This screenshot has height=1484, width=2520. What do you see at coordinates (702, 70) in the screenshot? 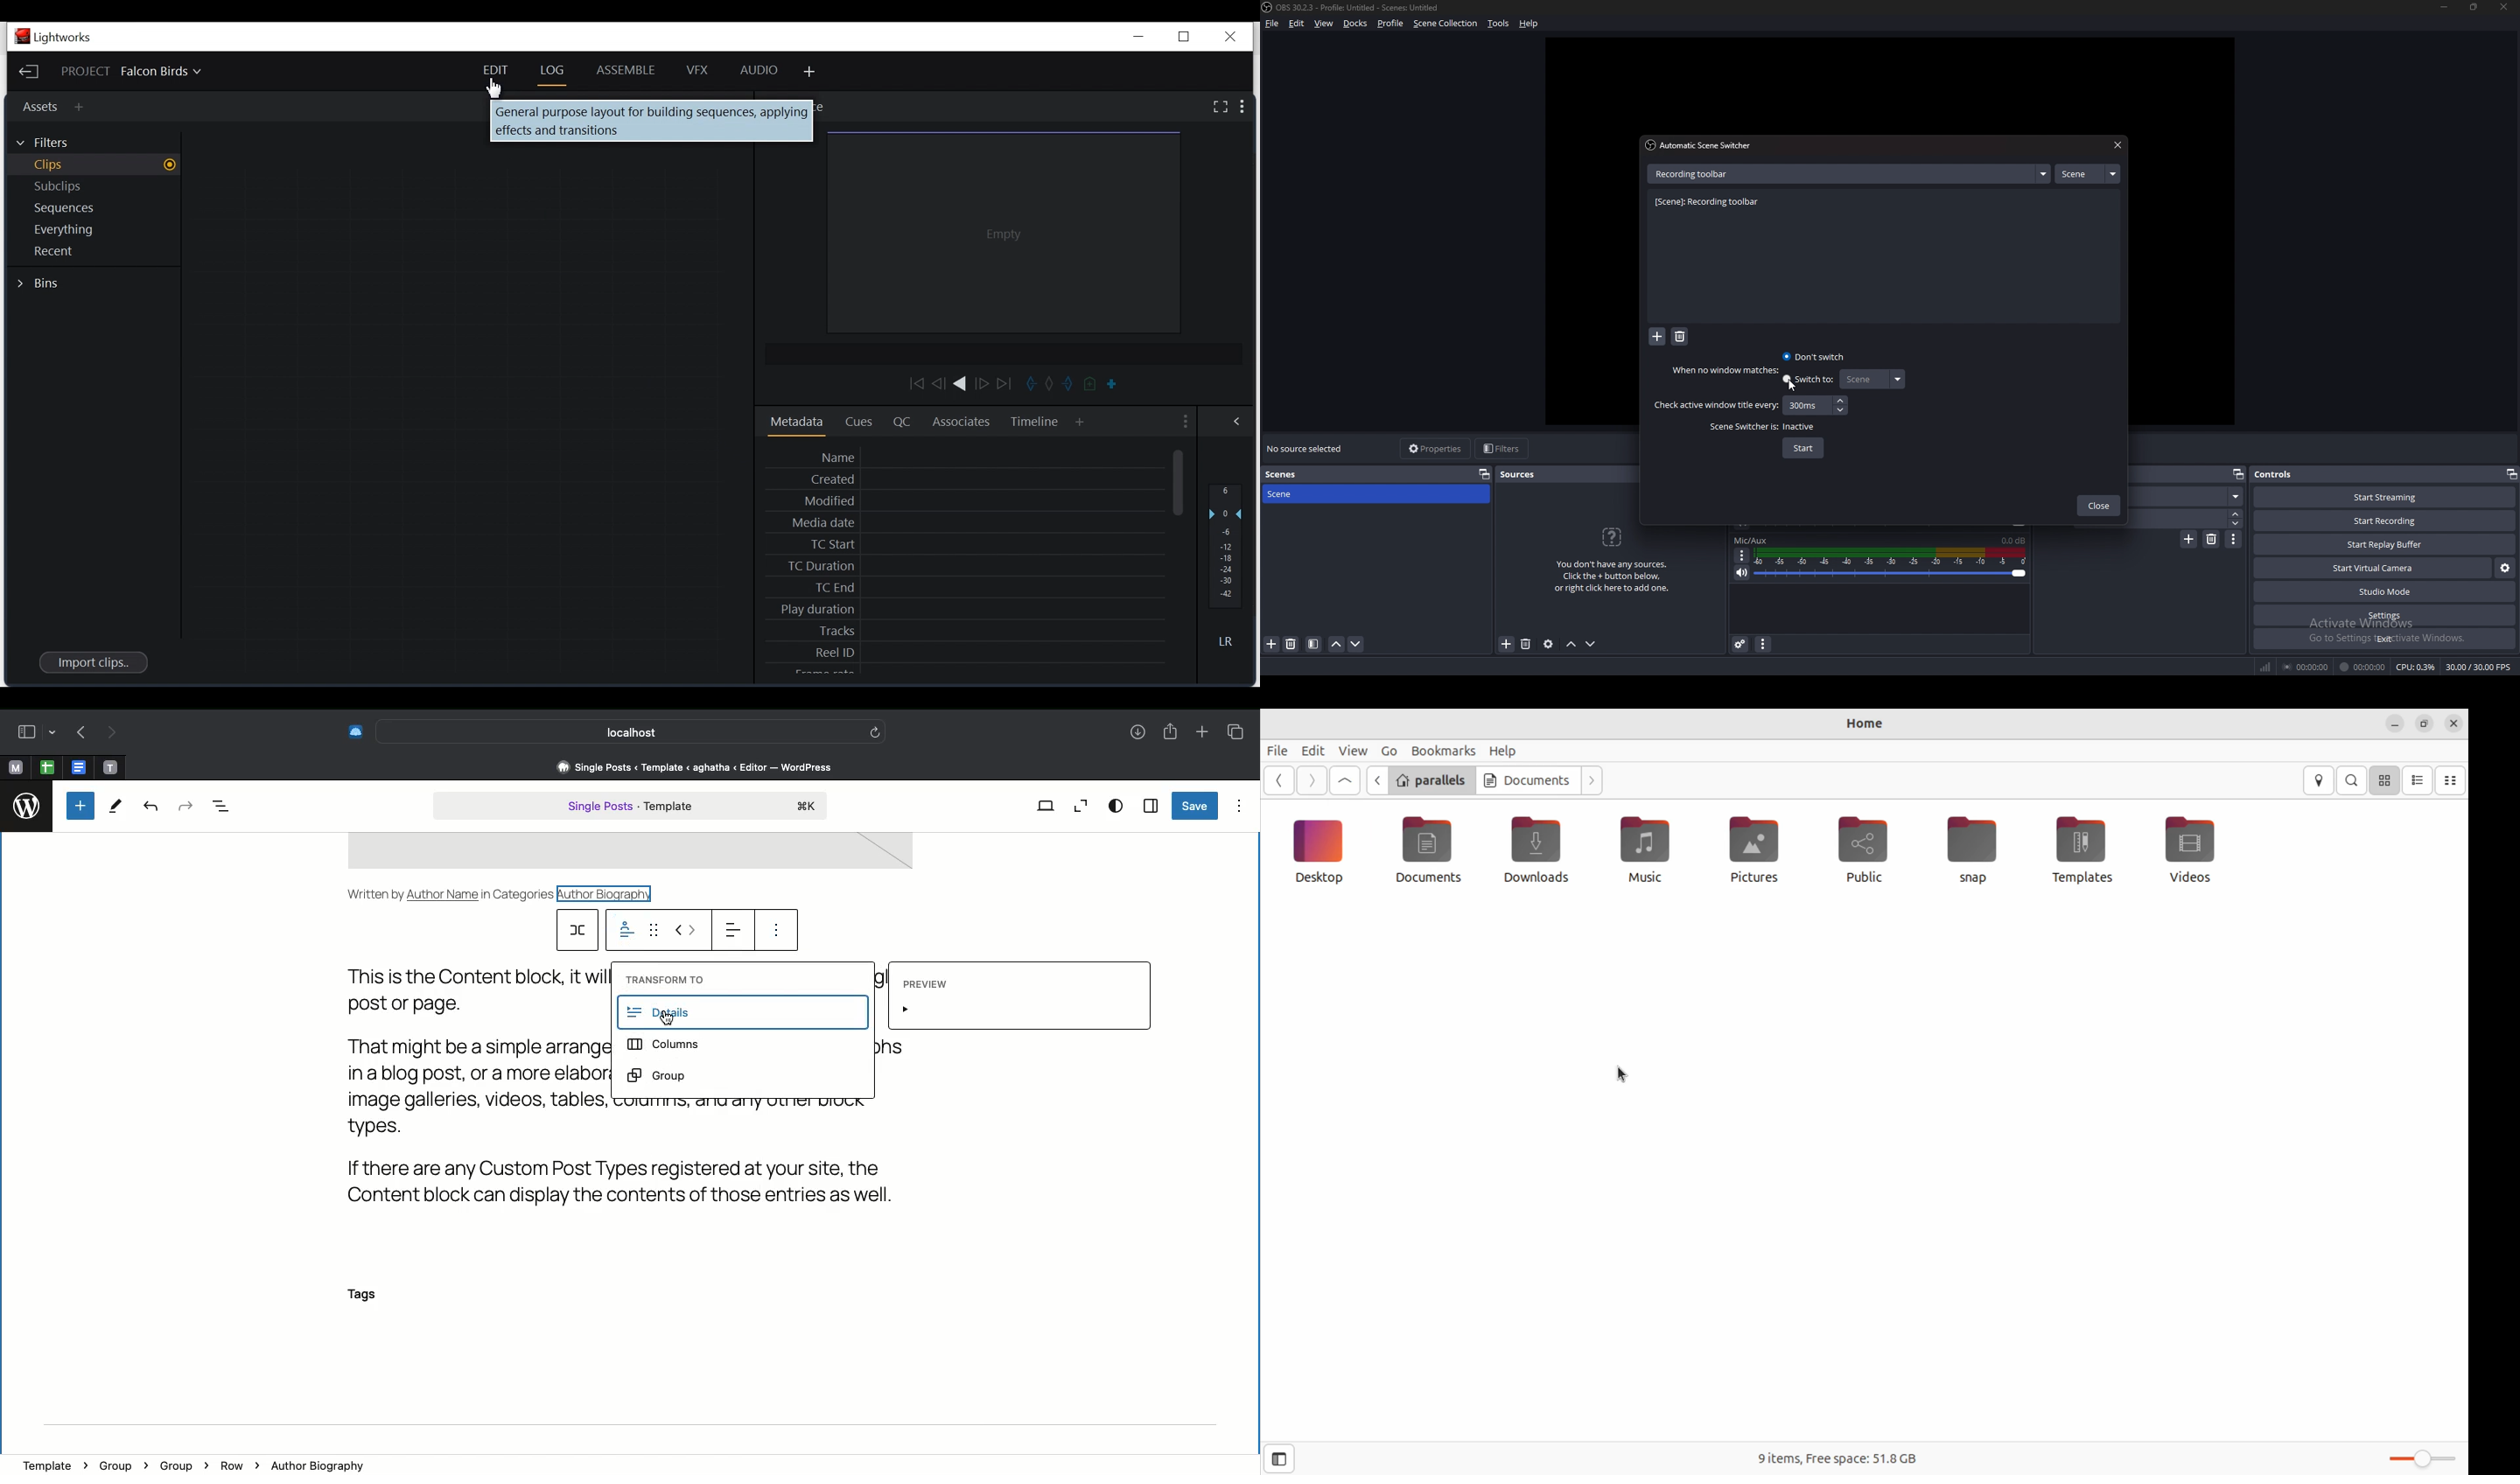
I see `VFX` at bounding box center [702, 70].